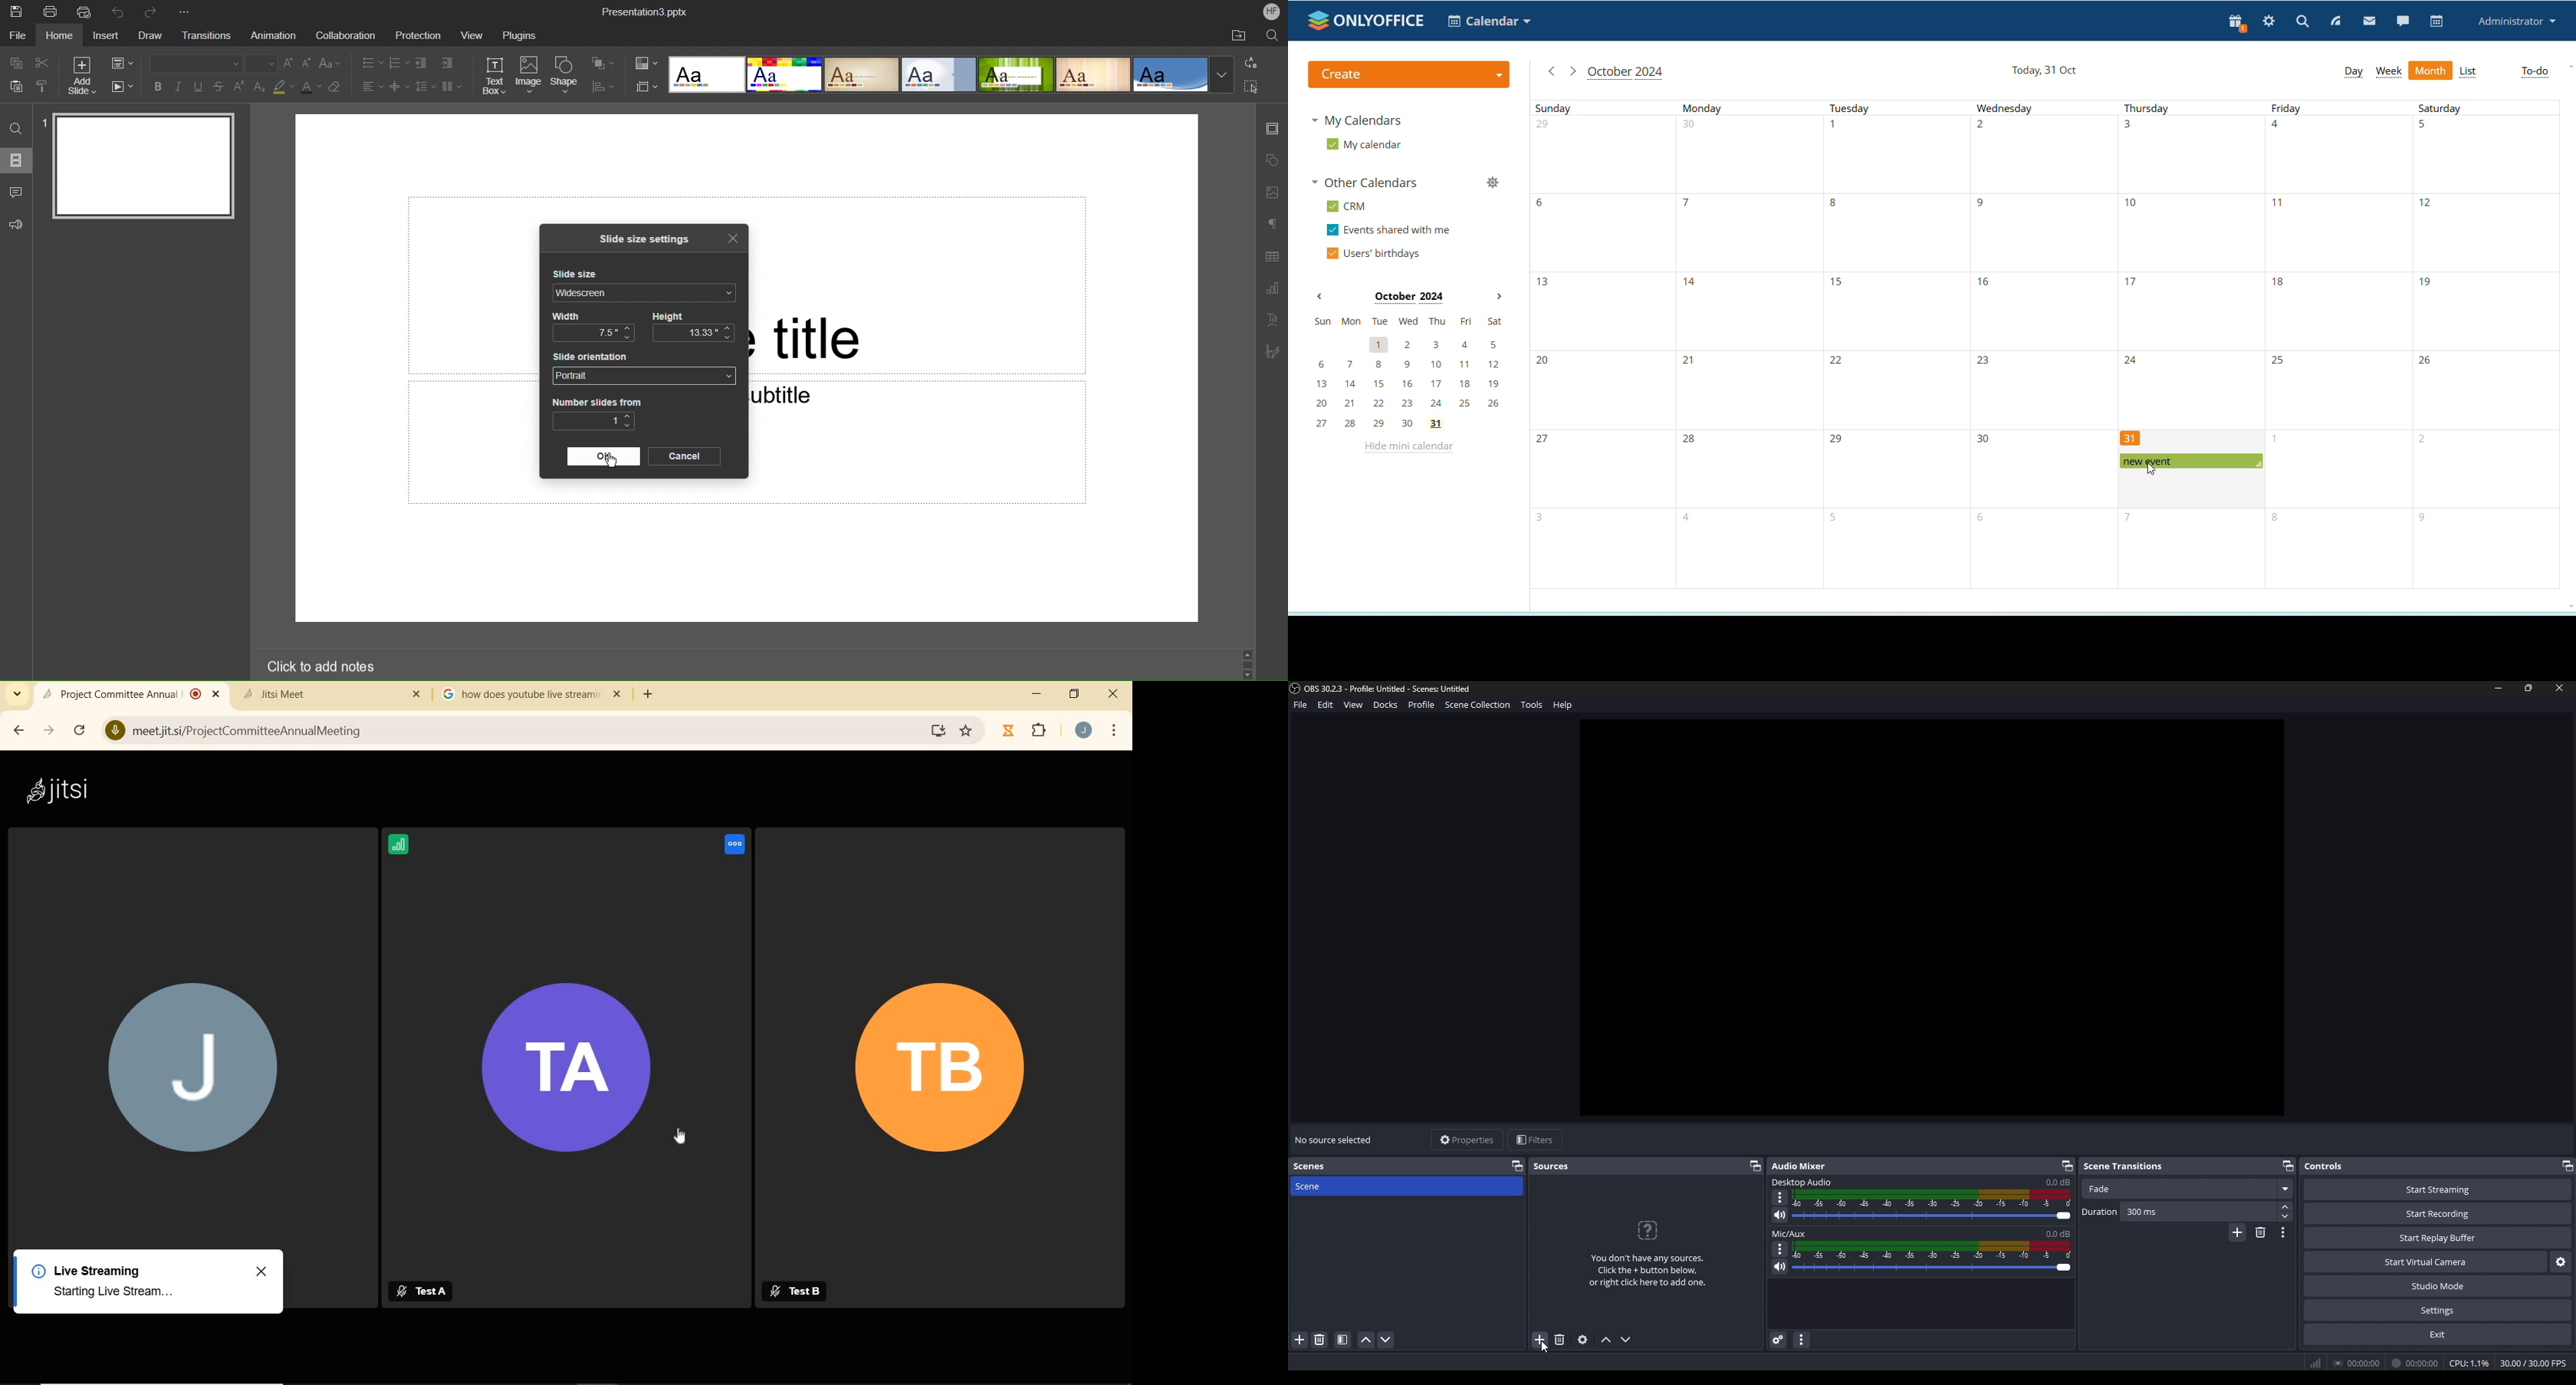 This screenshot has width=2576, height=1400. What do you see at coordinates (2438, 1239) in the screenshot?
I see `start replay buffer` at bounding box center [2438, 1239].